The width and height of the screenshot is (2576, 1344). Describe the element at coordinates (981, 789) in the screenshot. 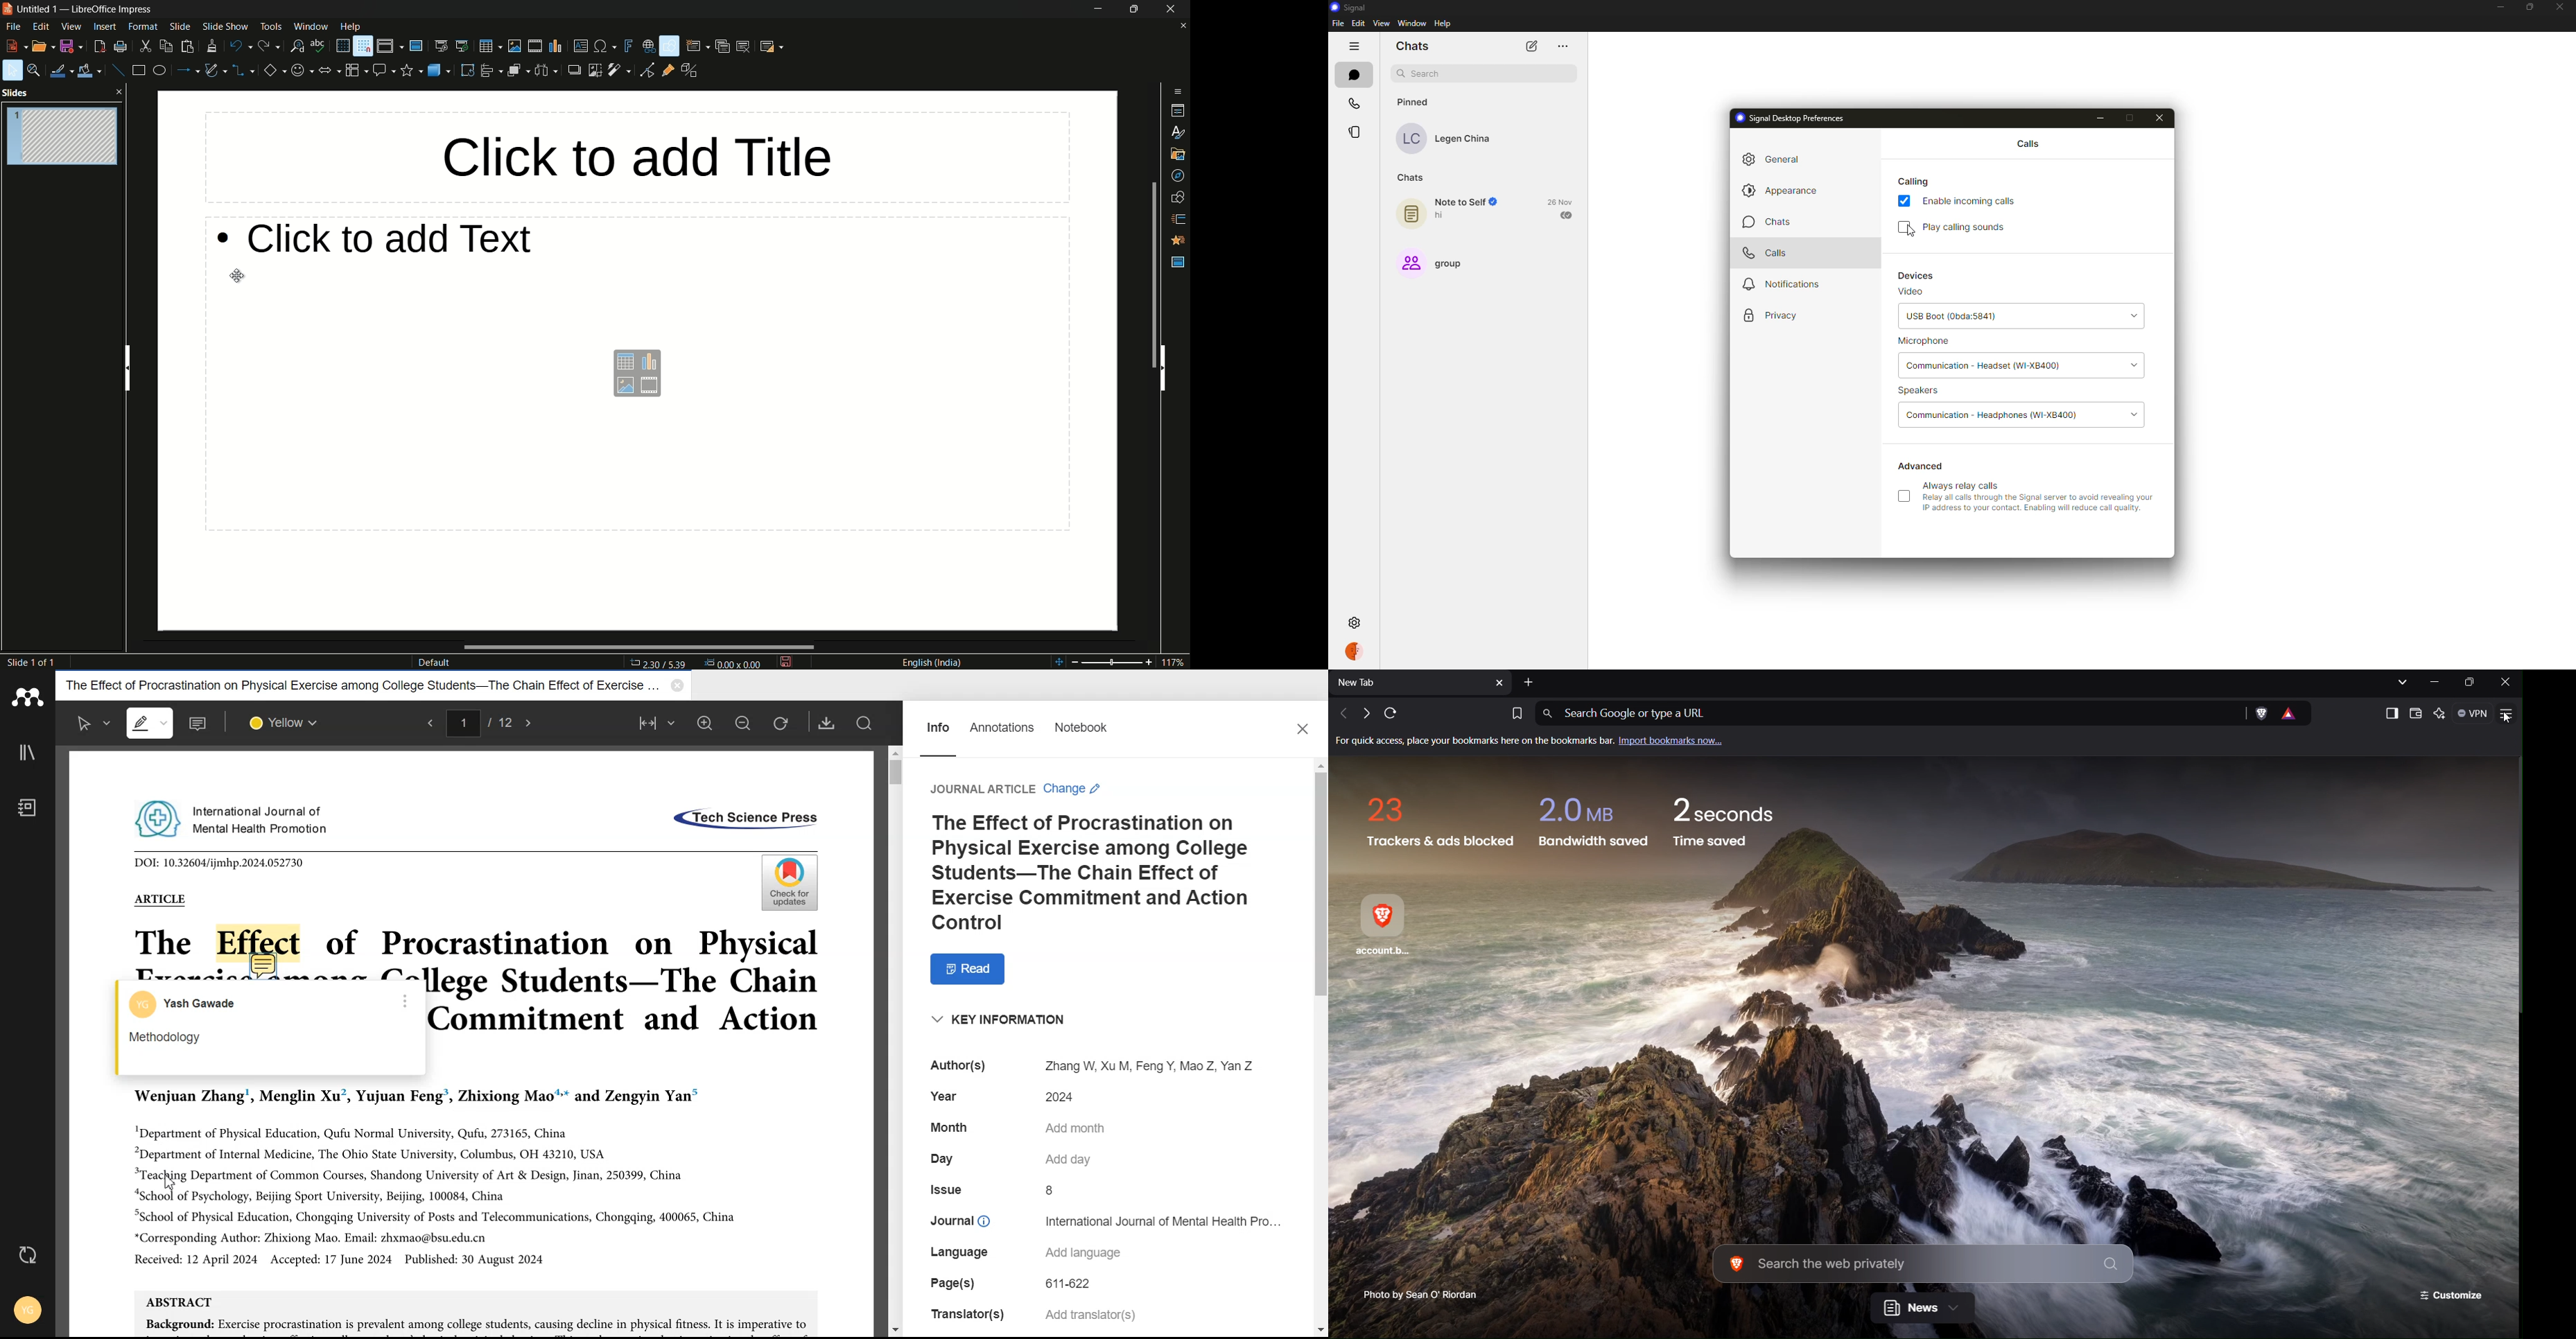

I see `Journal Article` at that location.